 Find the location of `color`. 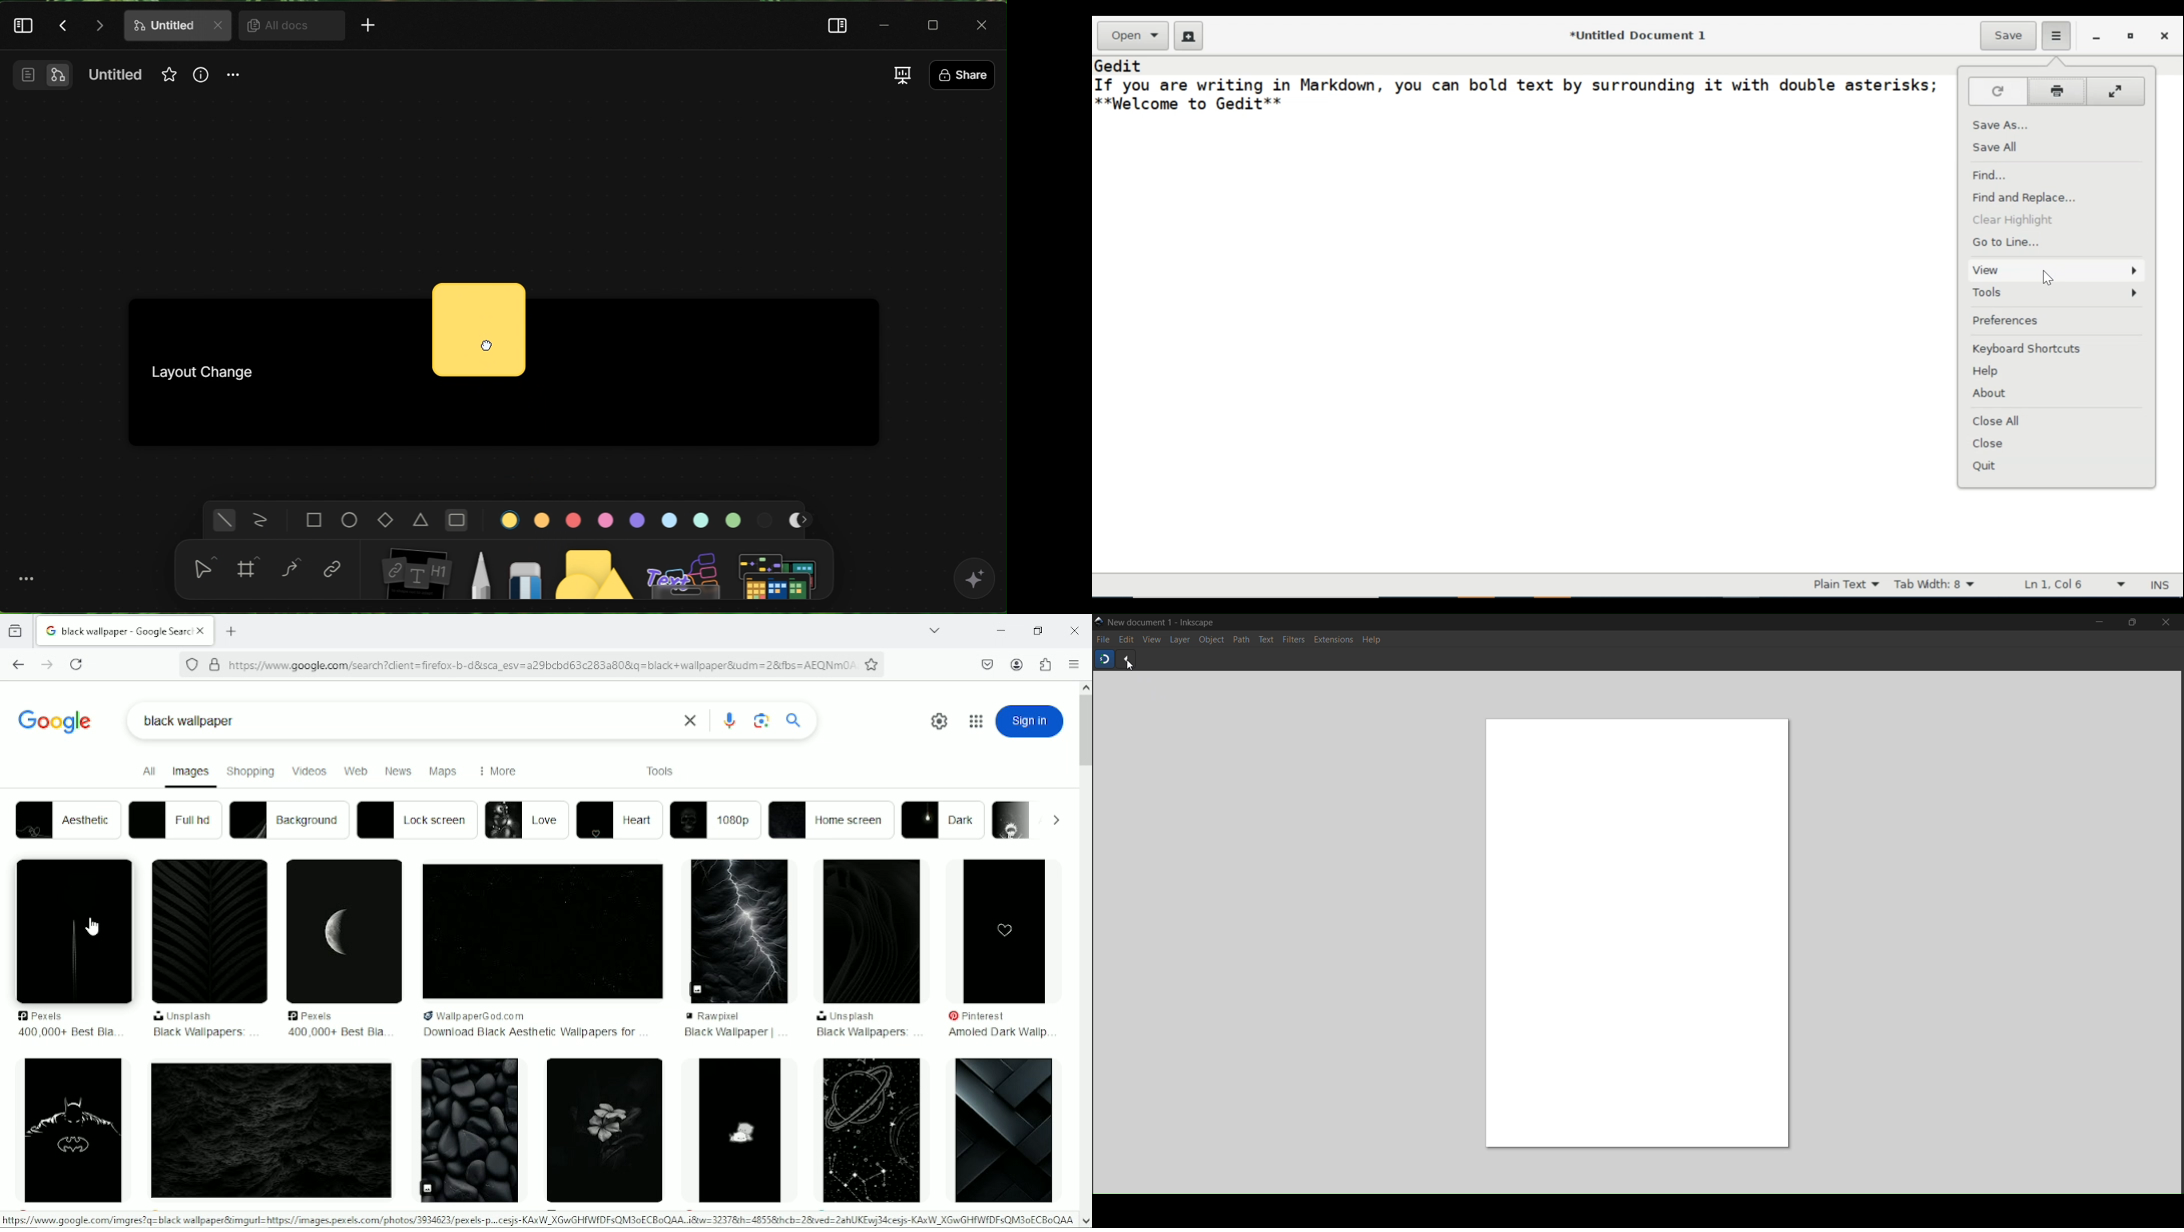

color is located at coordinates (646, 518).